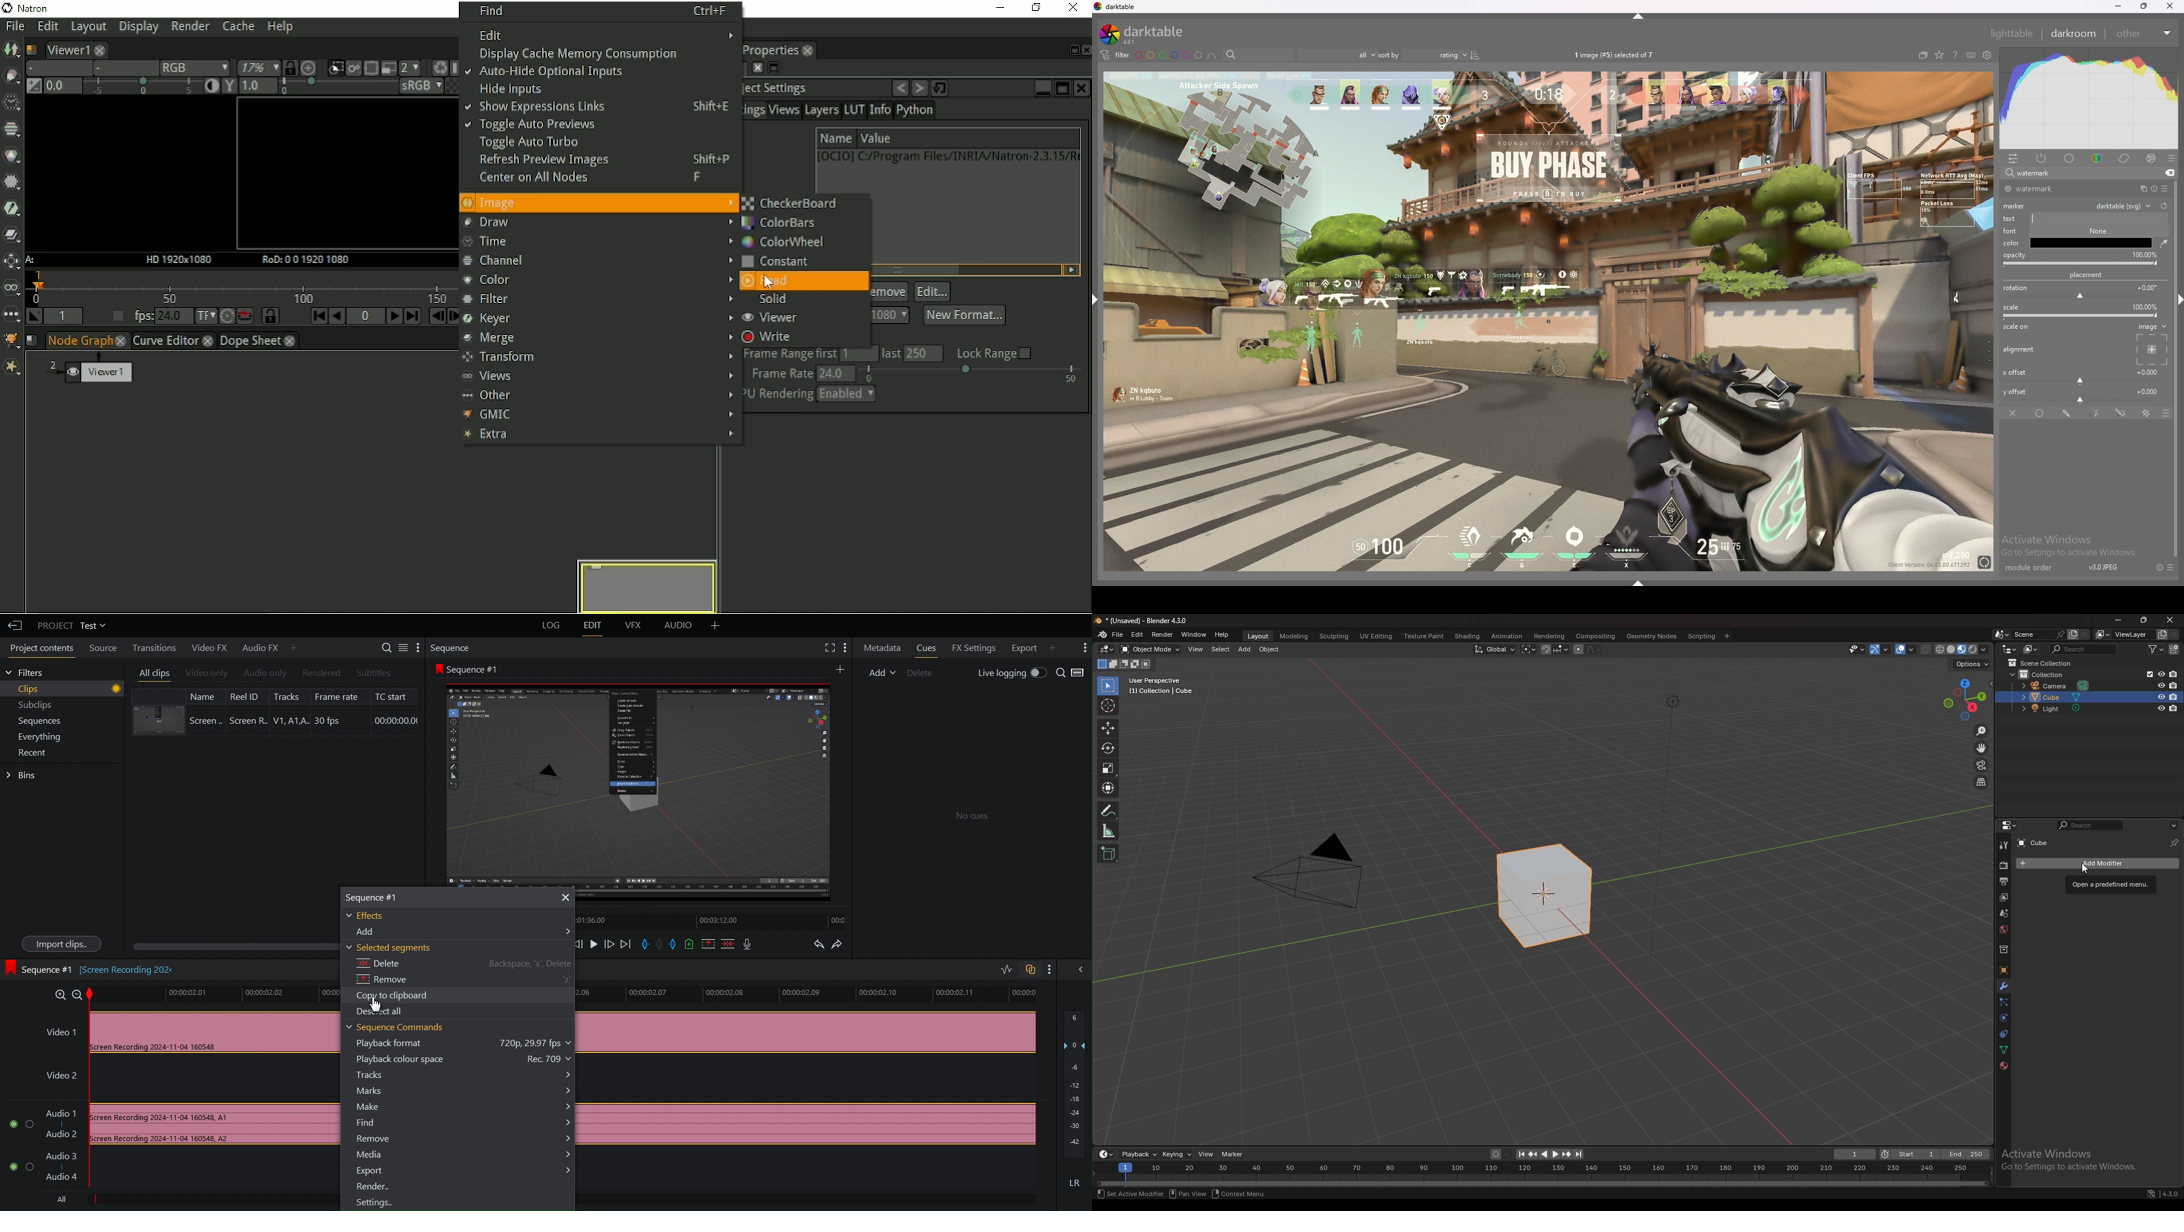  What do you see at coordinates (1422, 55) in the screenshot?
I see `sort by` at bounding box center [1422, 55].